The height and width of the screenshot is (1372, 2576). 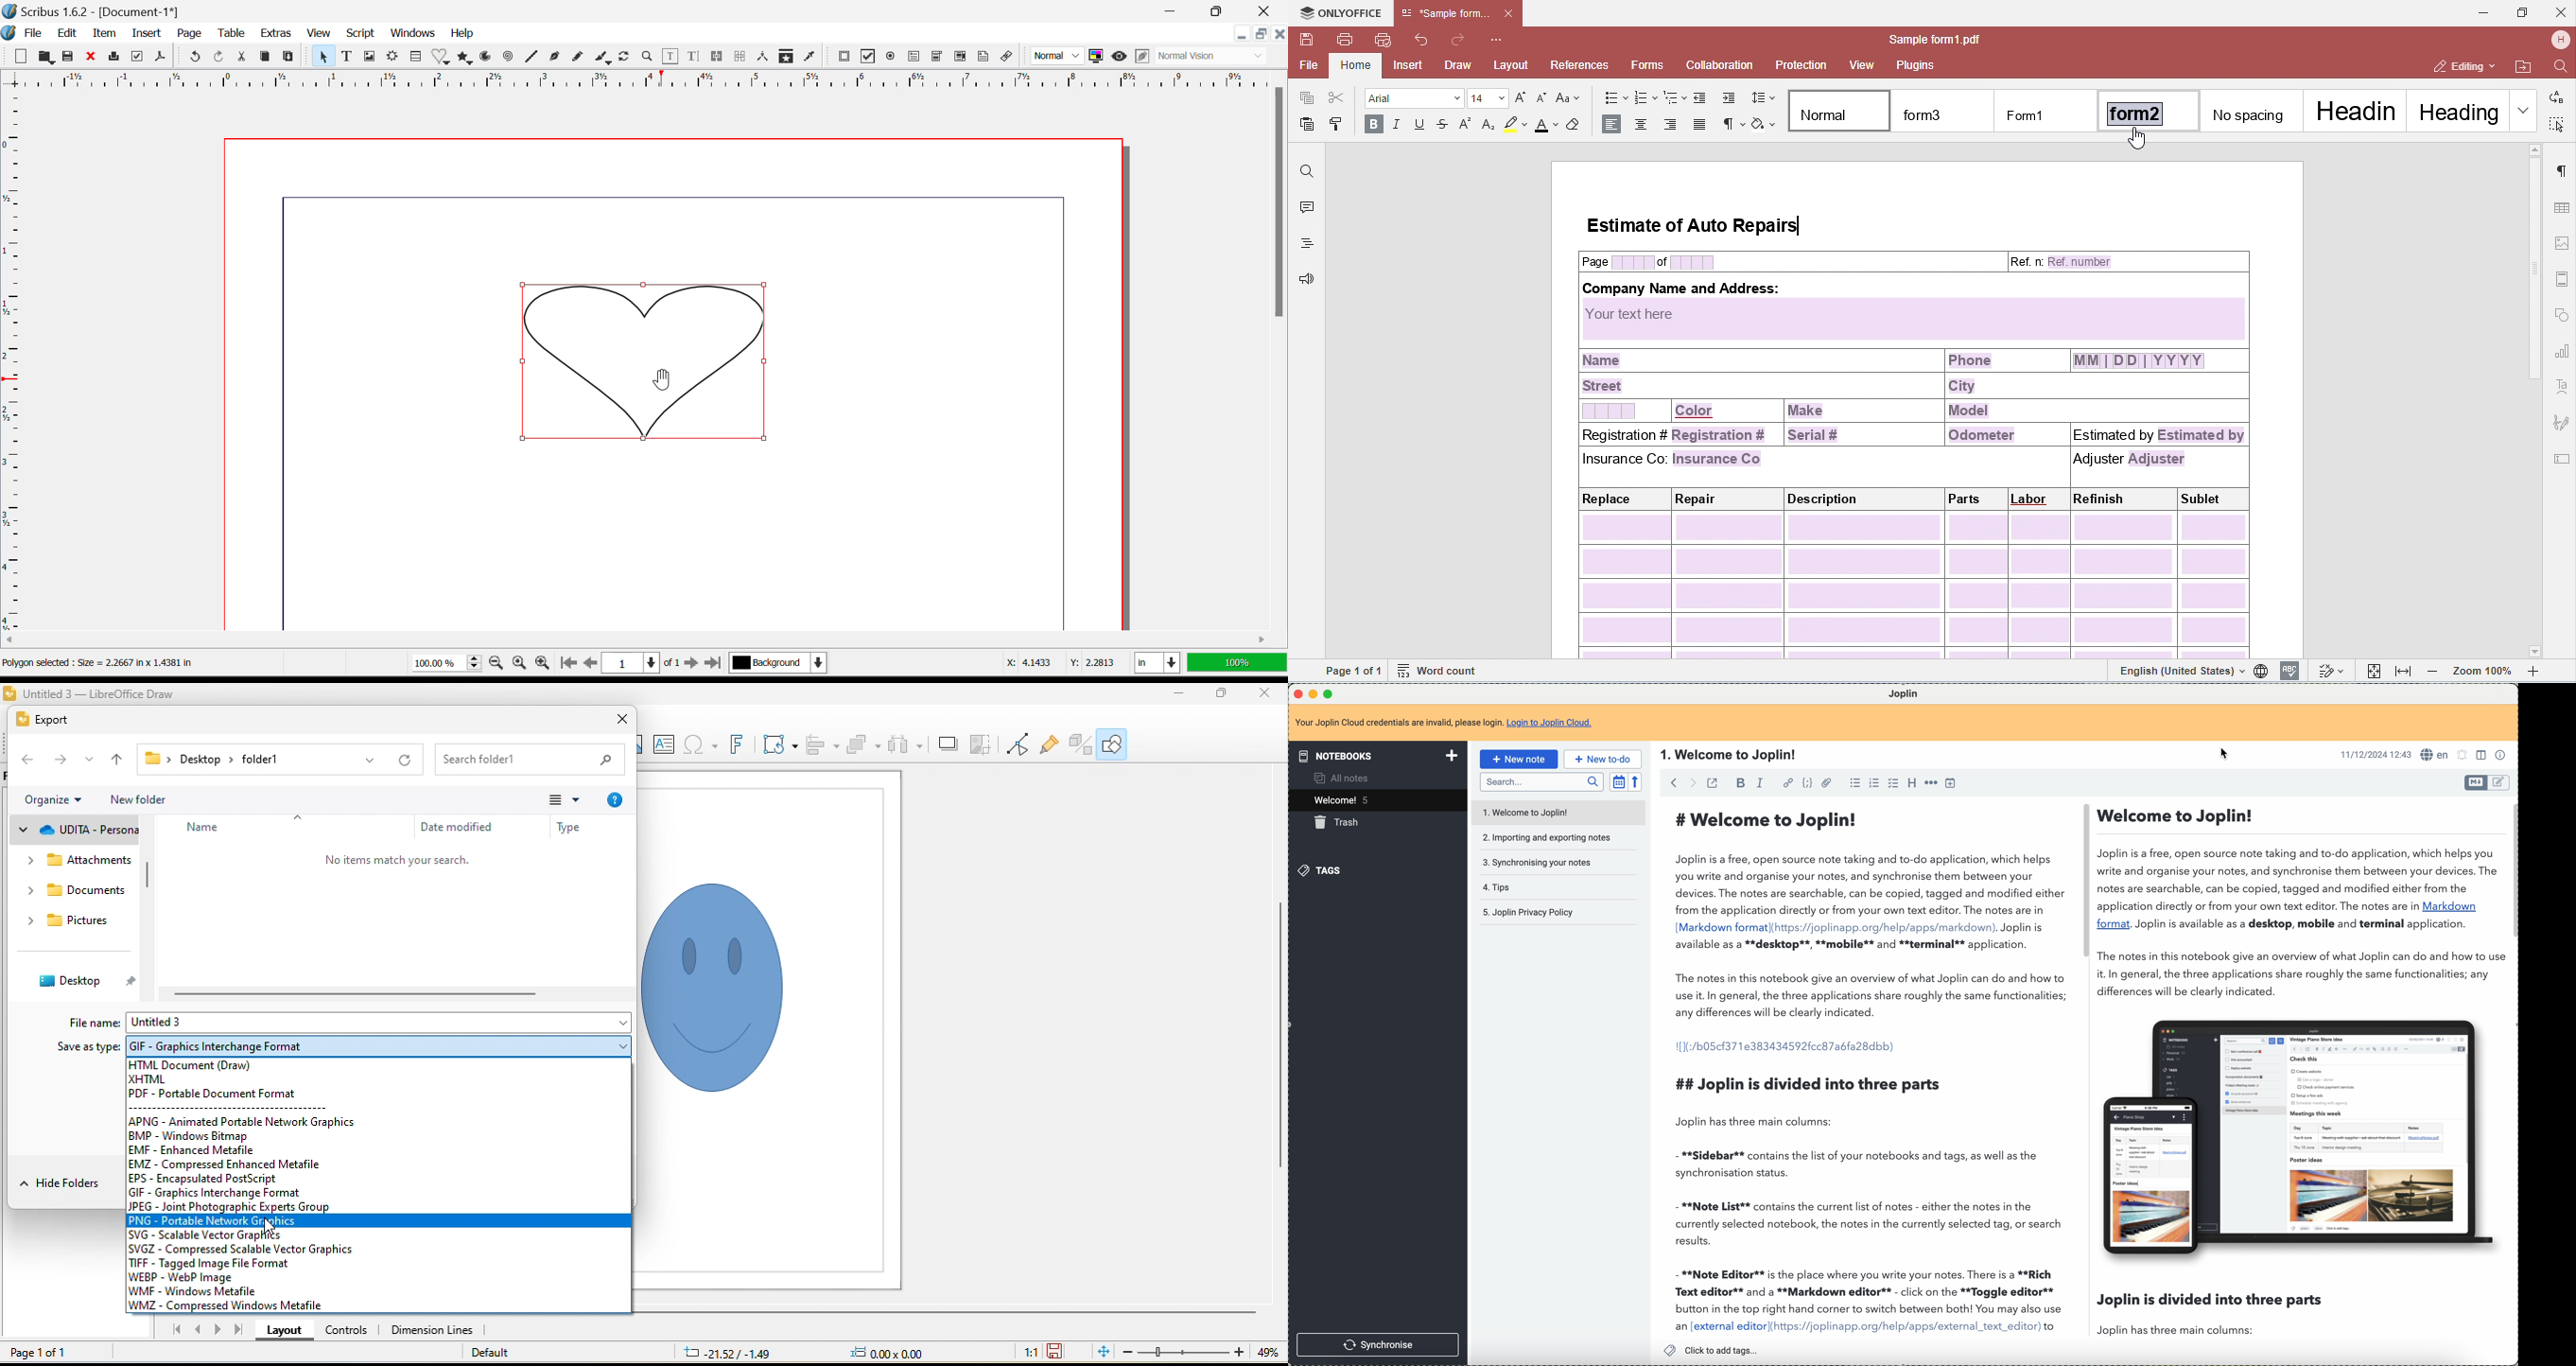 I want to click on attach file, so click(x=1826, y=783).